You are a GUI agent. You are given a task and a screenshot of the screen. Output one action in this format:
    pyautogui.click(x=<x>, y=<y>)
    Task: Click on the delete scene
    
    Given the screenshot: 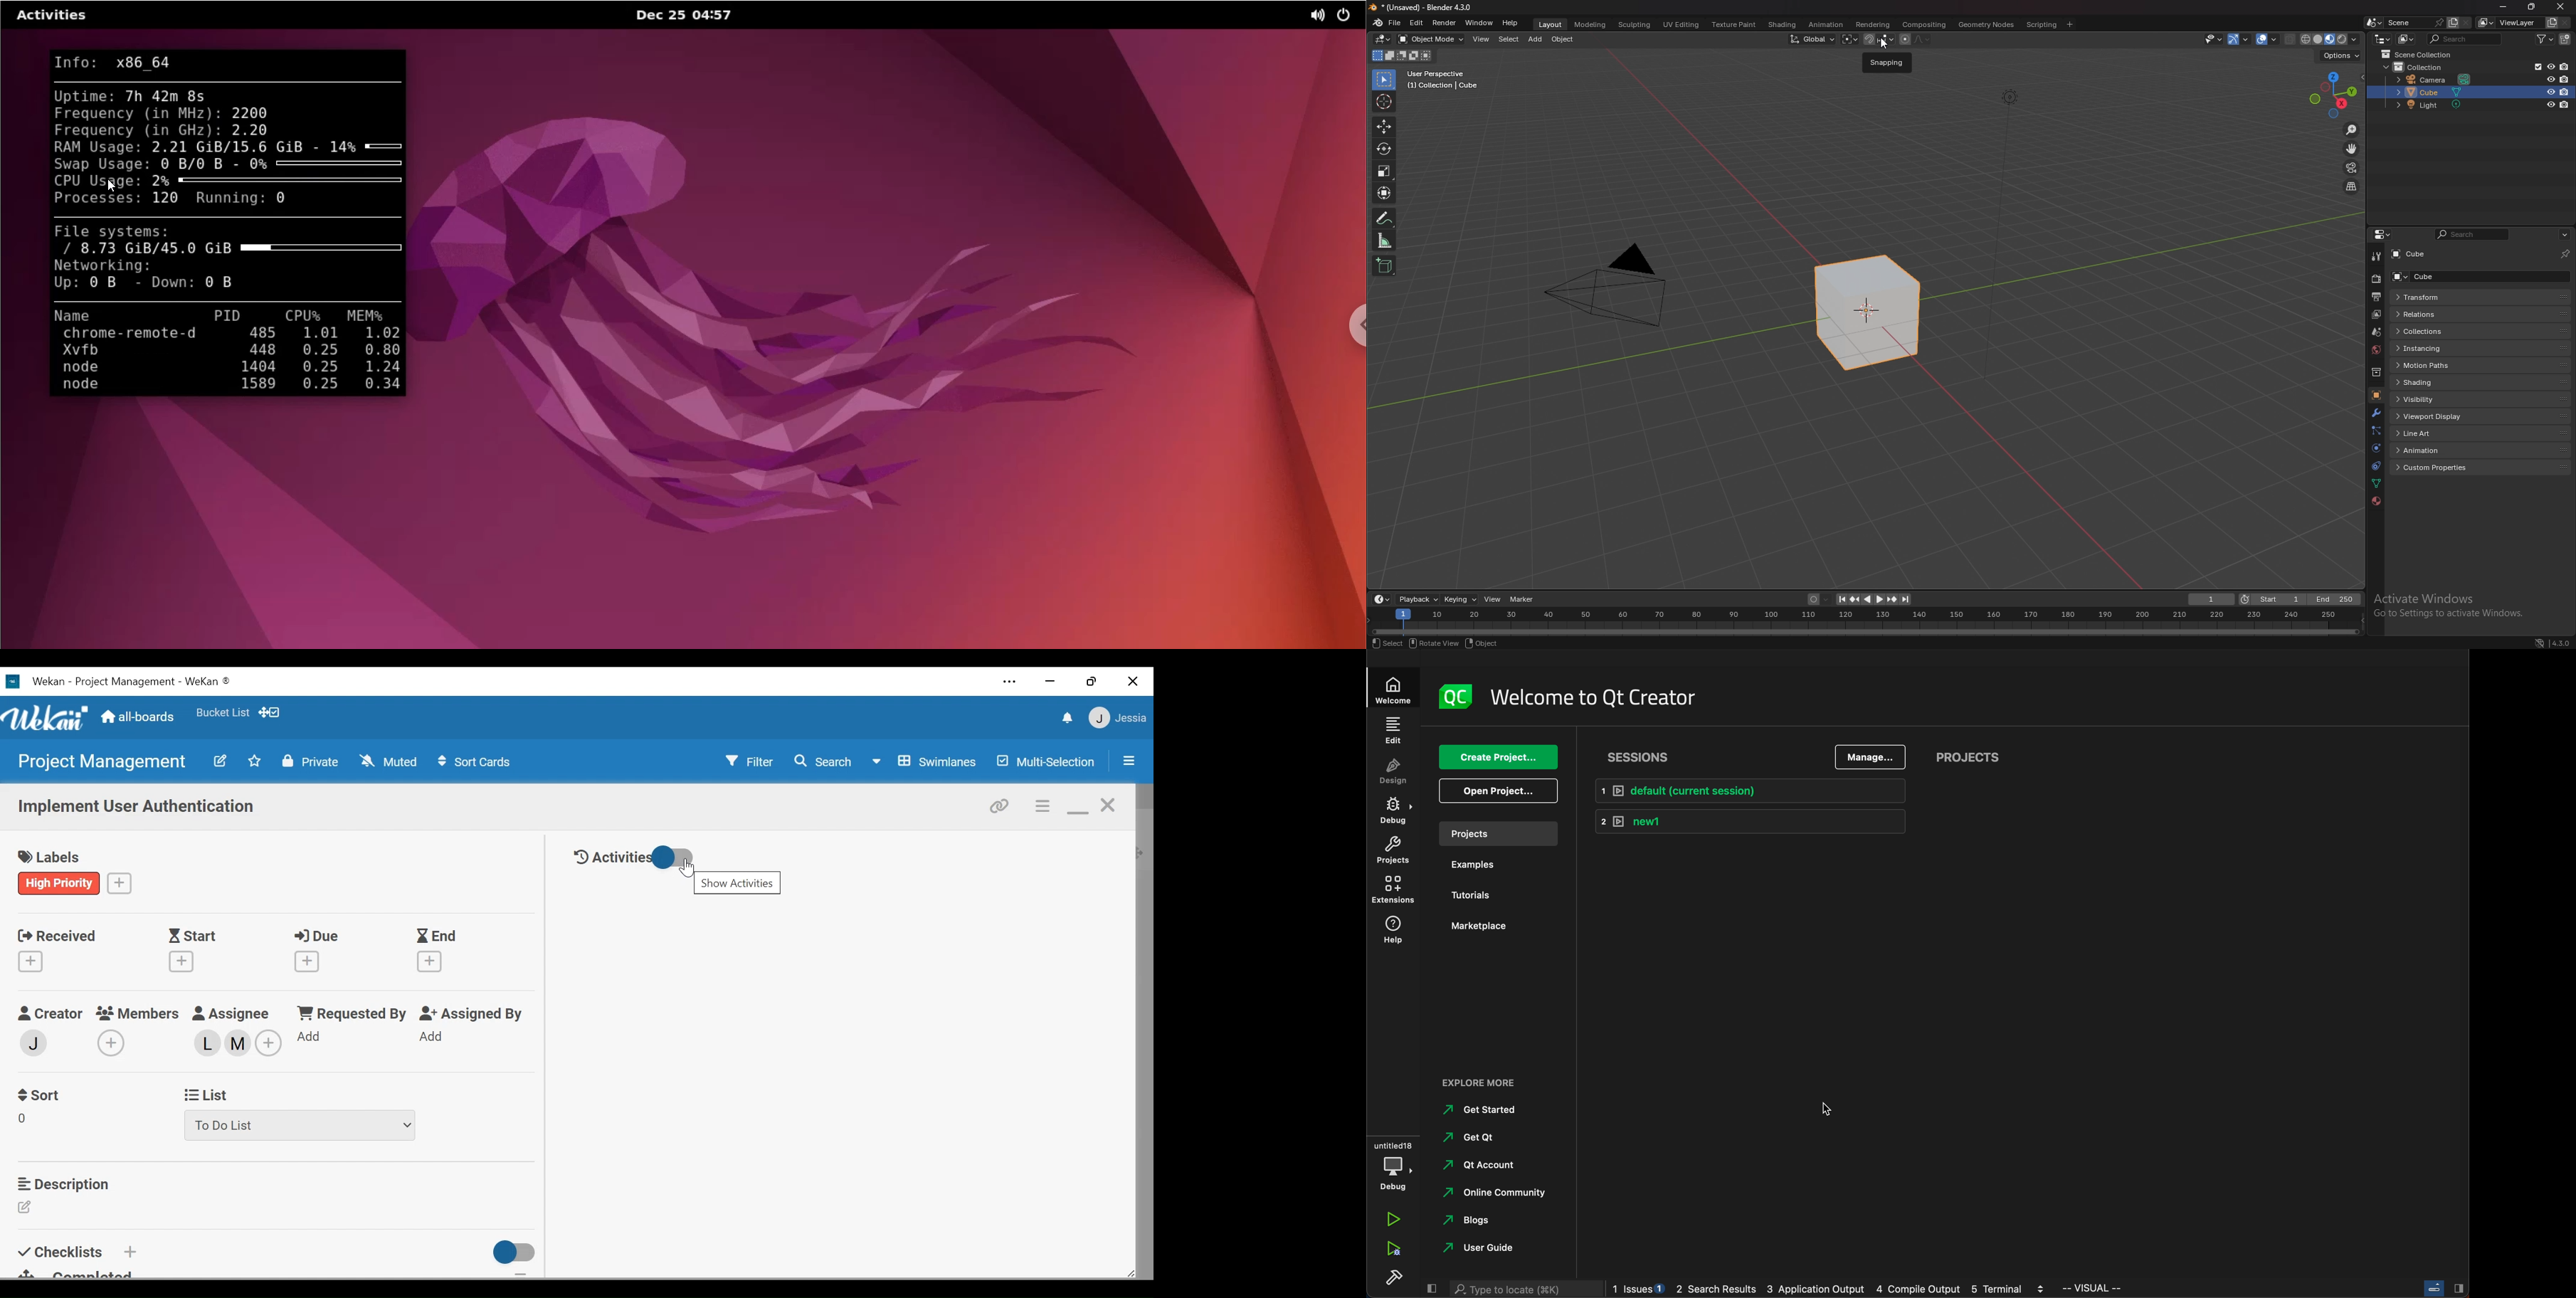 What is the action you would take?
    pyautogui.click(x=2465, y=23)
    